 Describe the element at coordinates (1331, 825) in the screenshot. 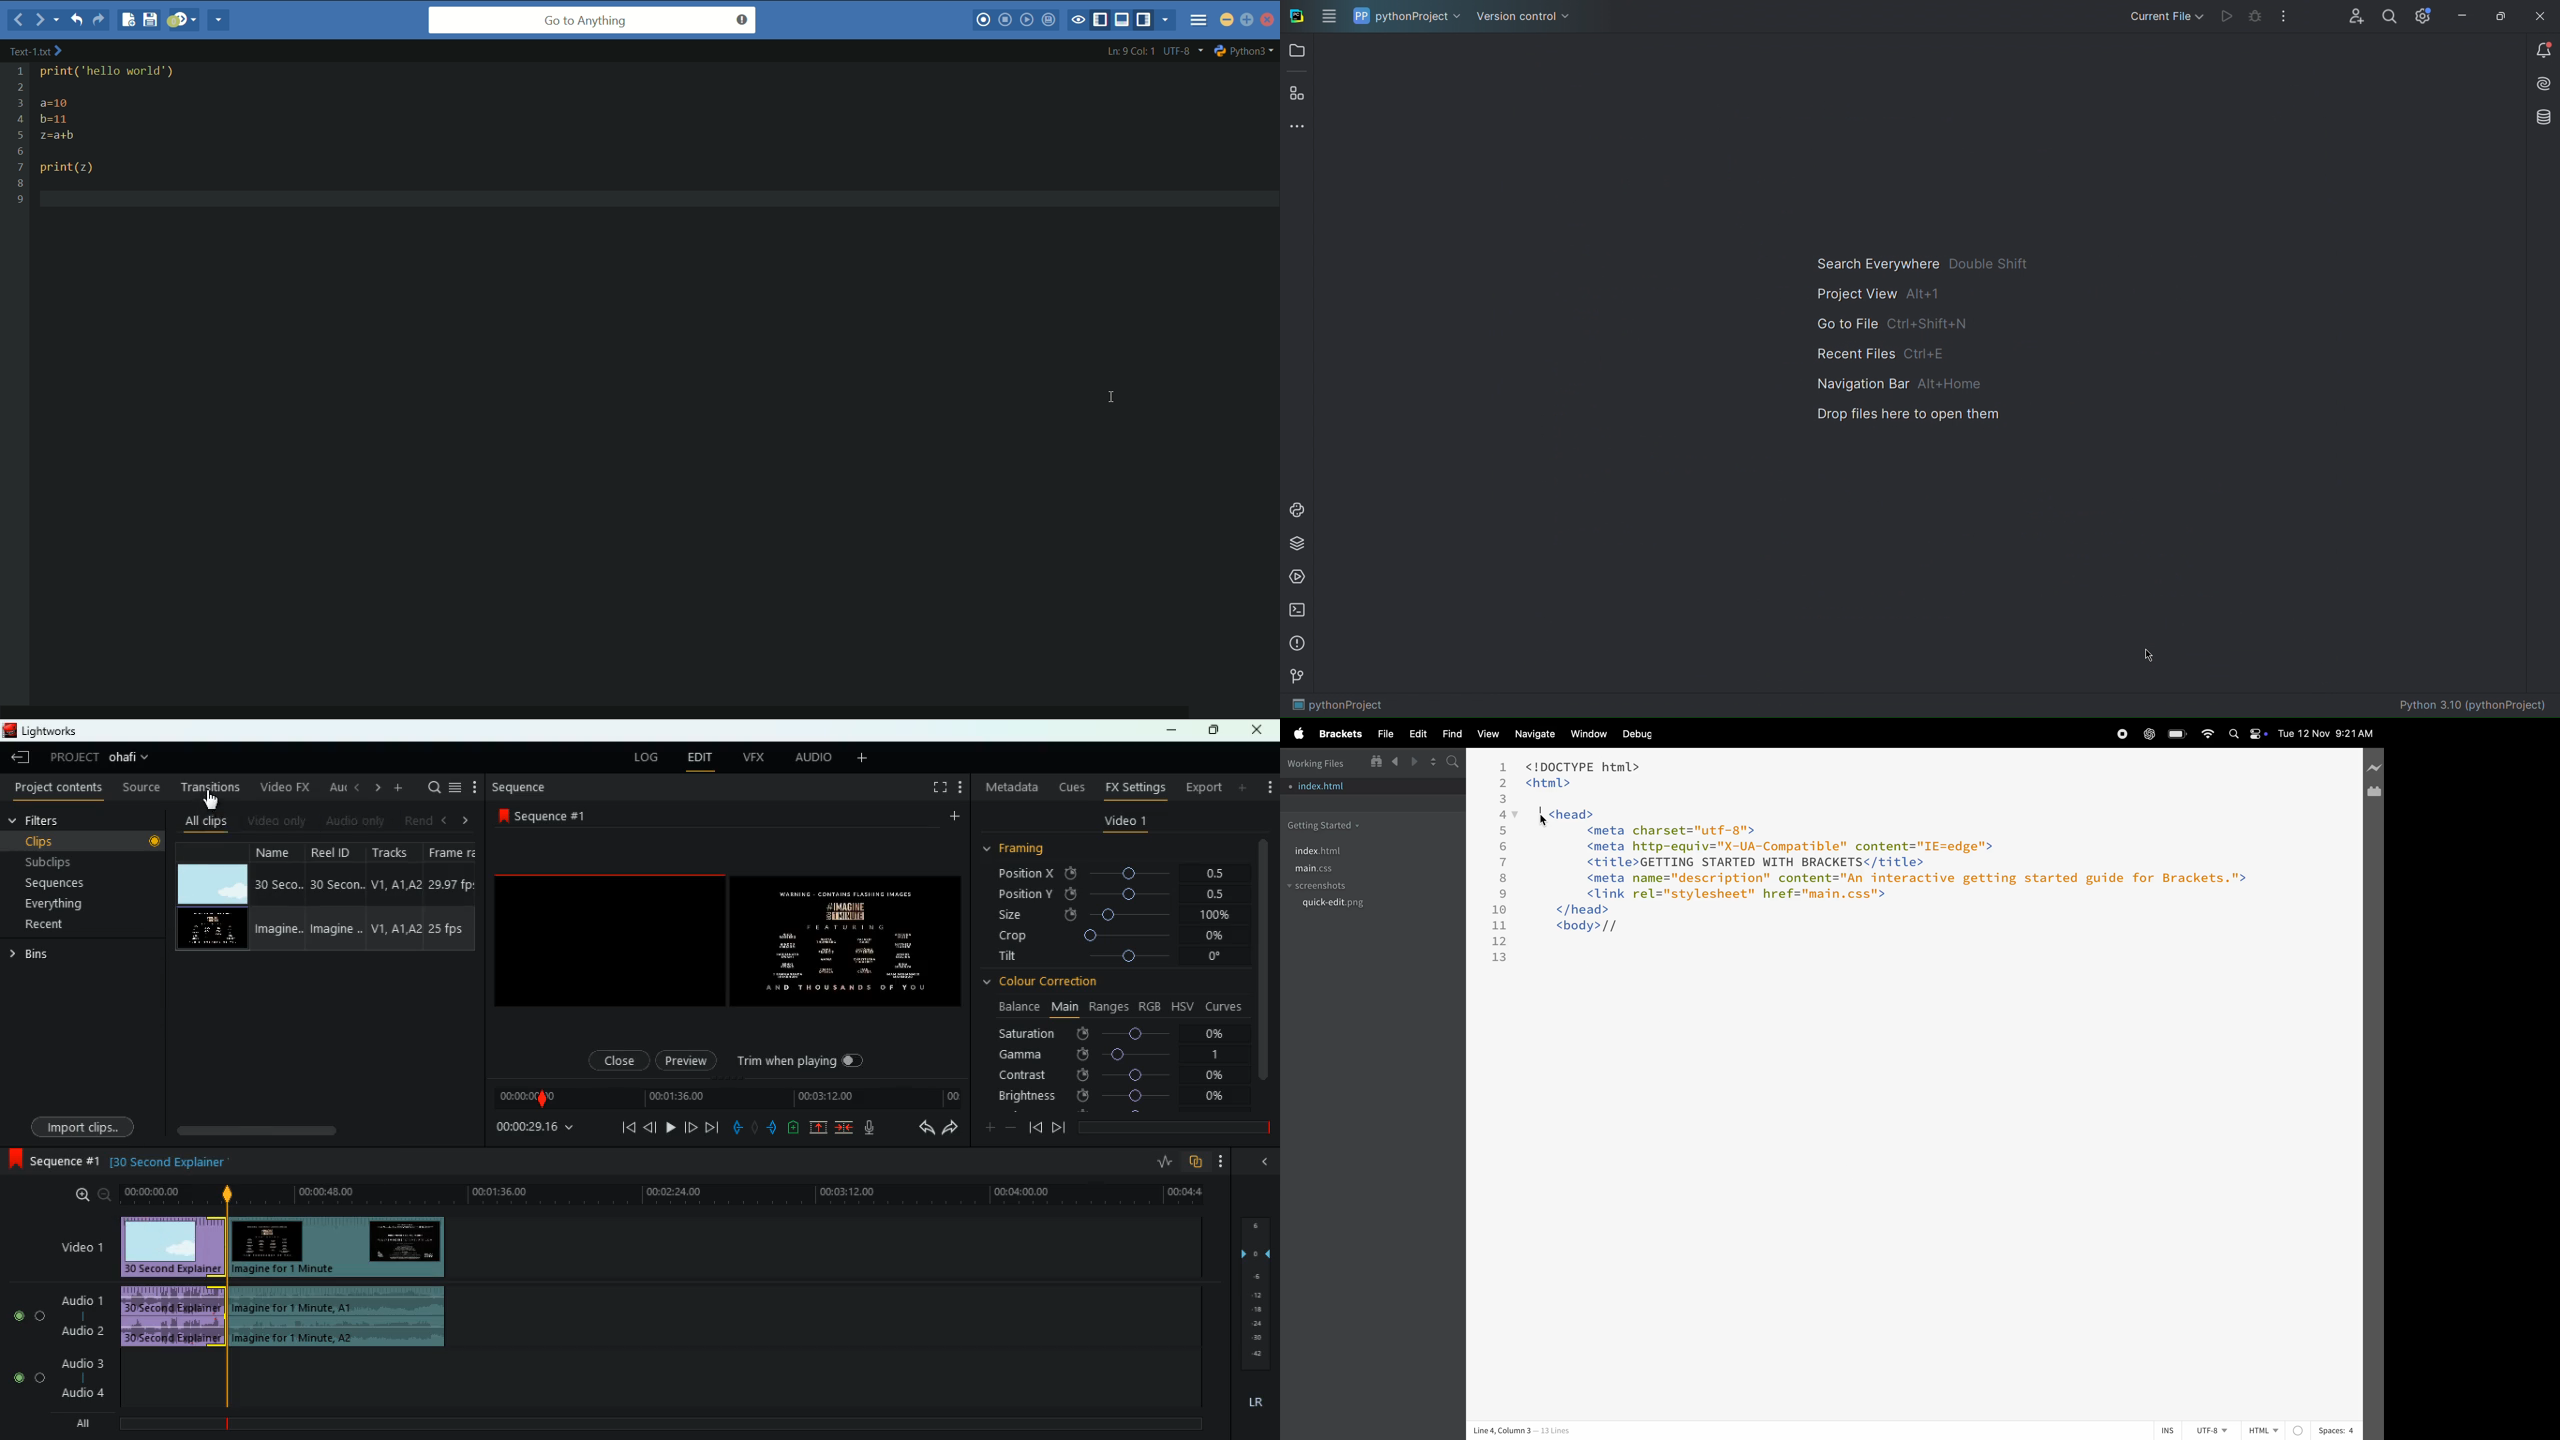

I see `getting started` at that location.